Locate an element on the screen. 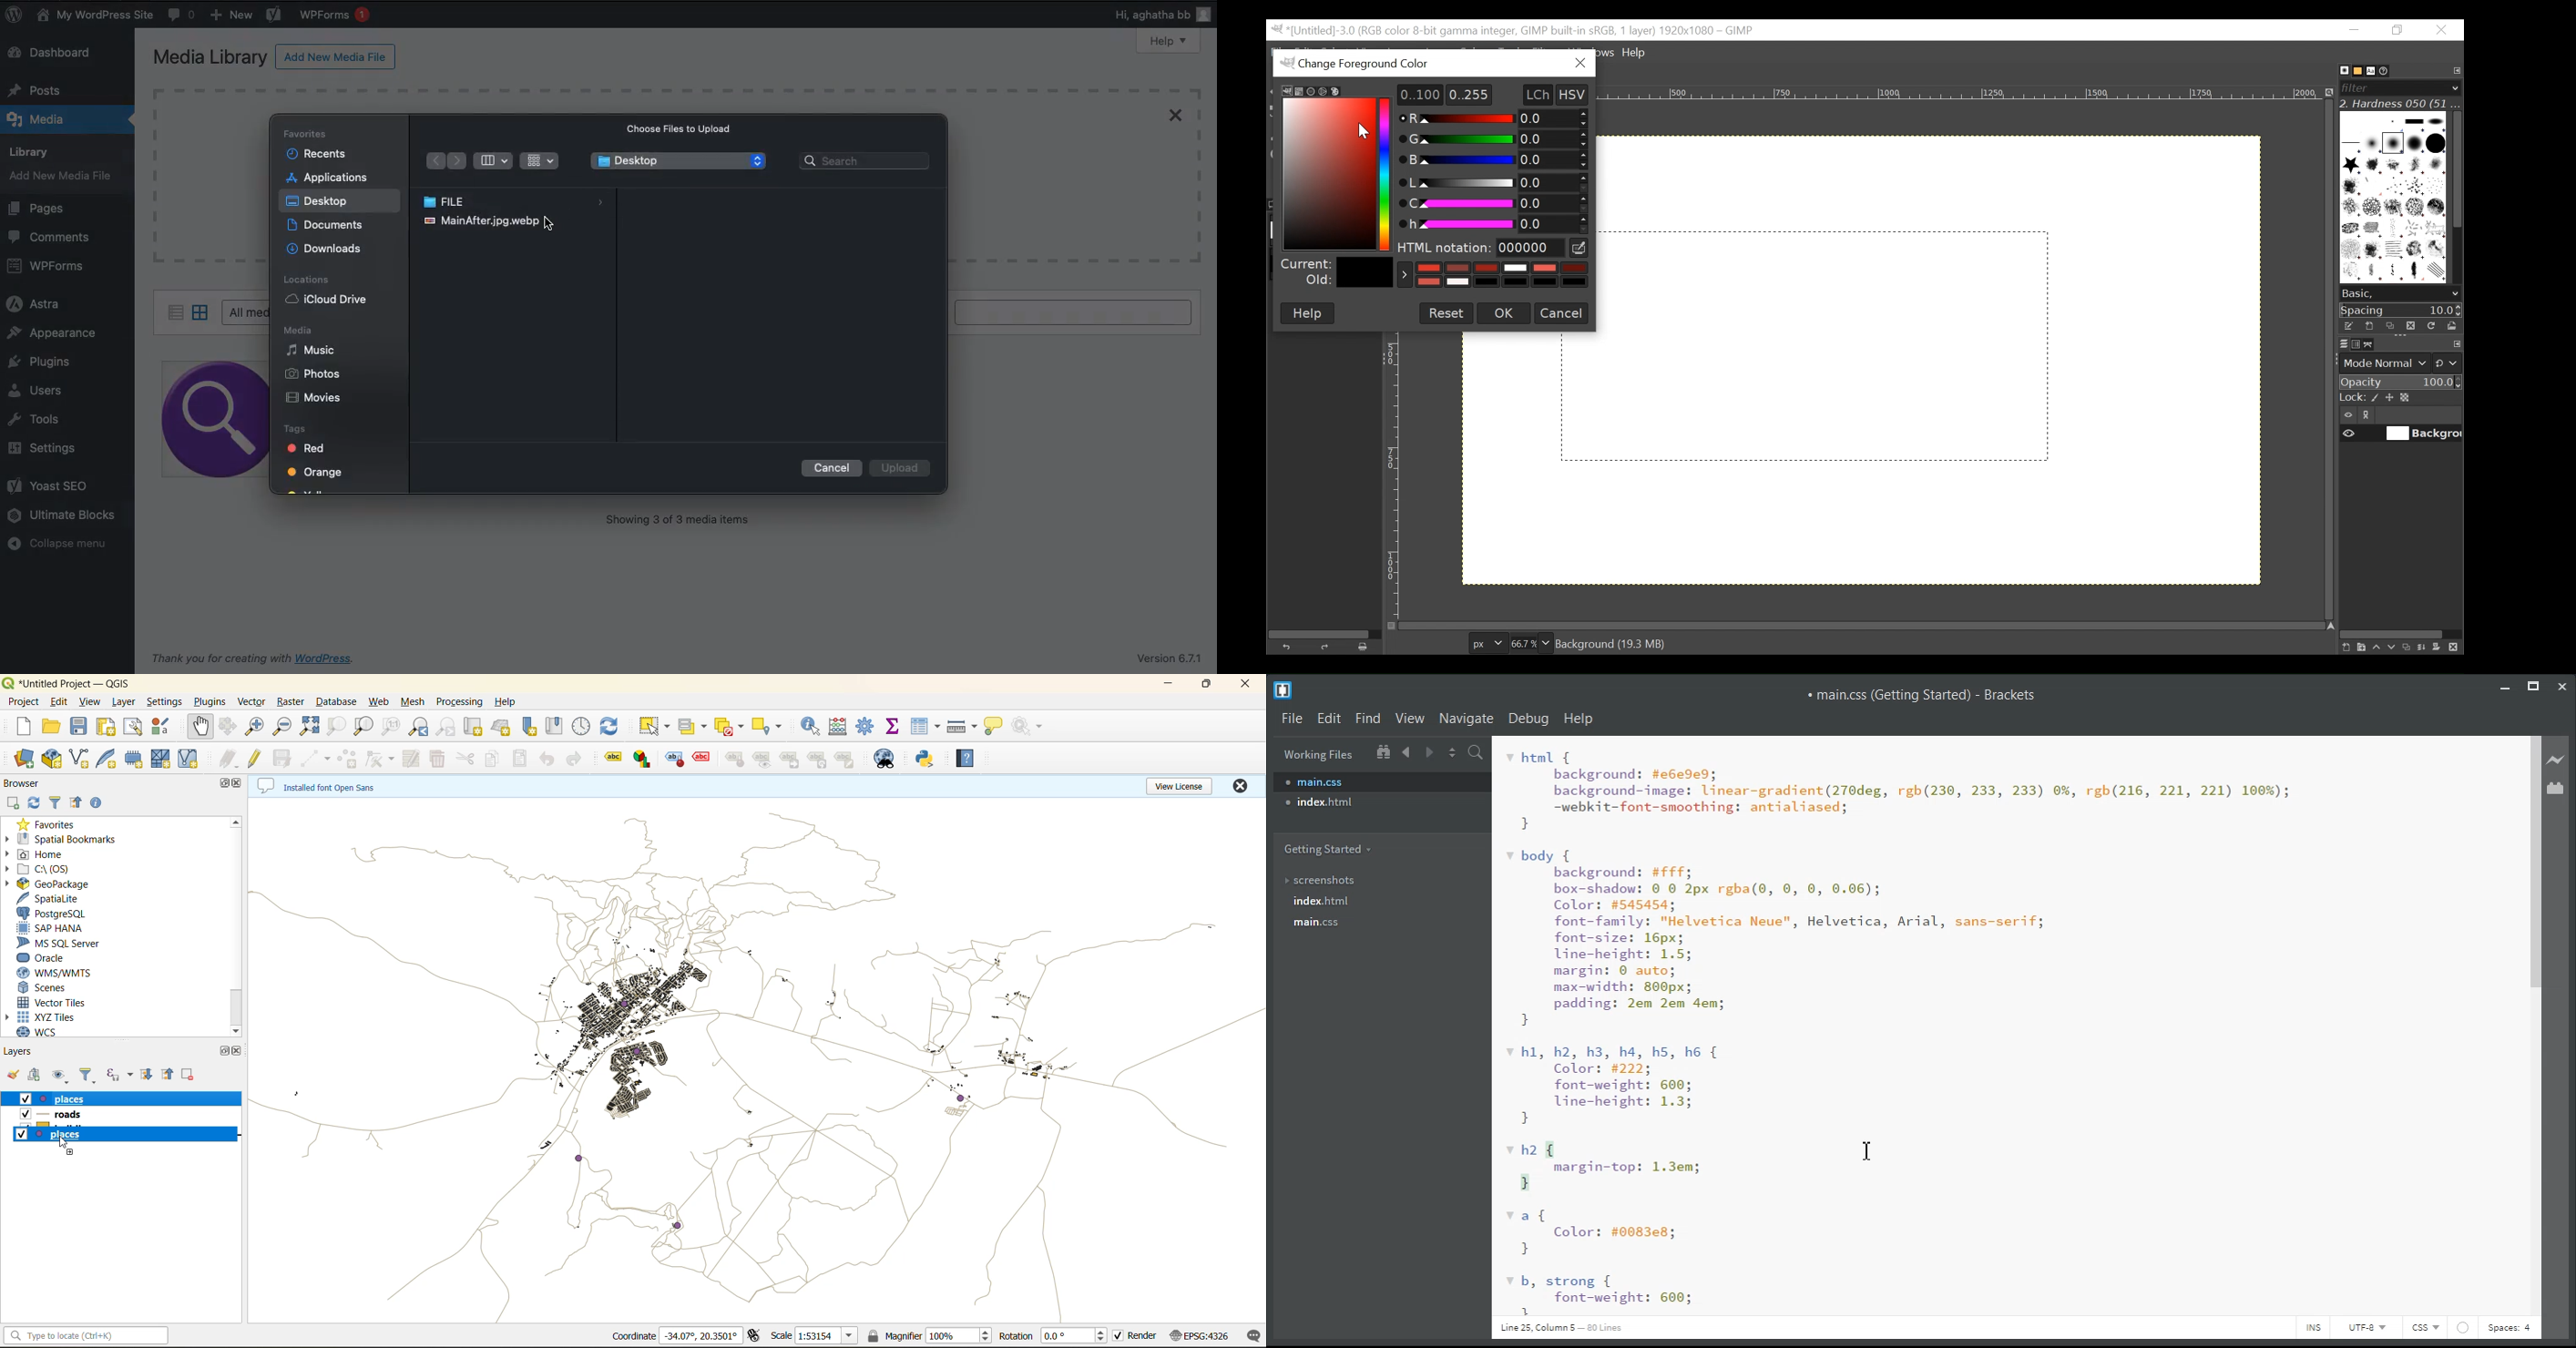 Image resolution: width=2576 pixels, height=1372 pixels. layers is located at coordinates (22, 1052).